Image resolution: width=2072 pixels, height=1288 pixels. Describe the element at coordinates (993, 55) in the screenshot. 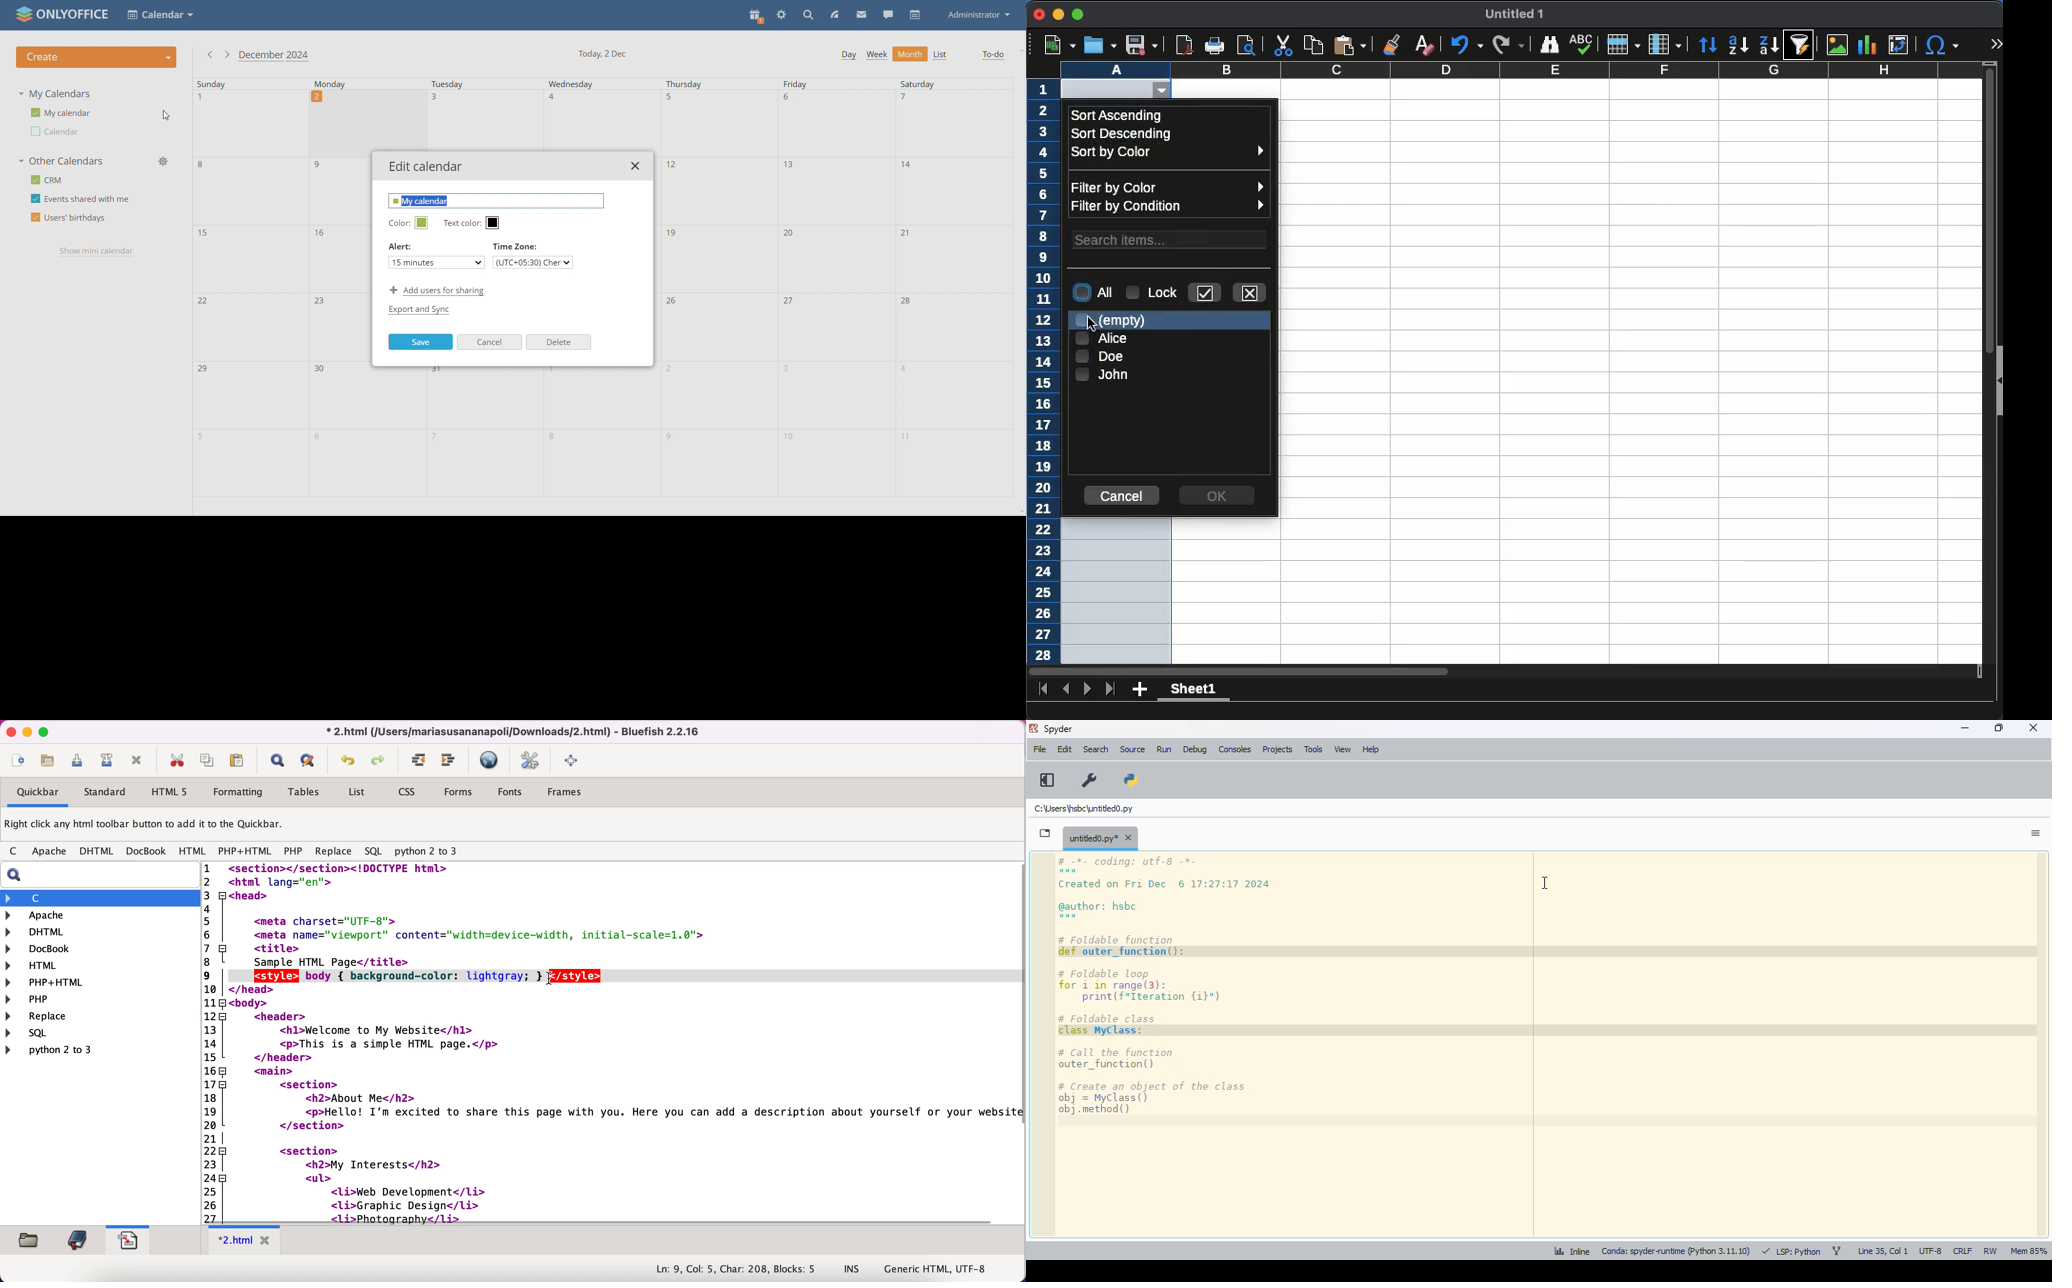

I see `to-do` at that location.